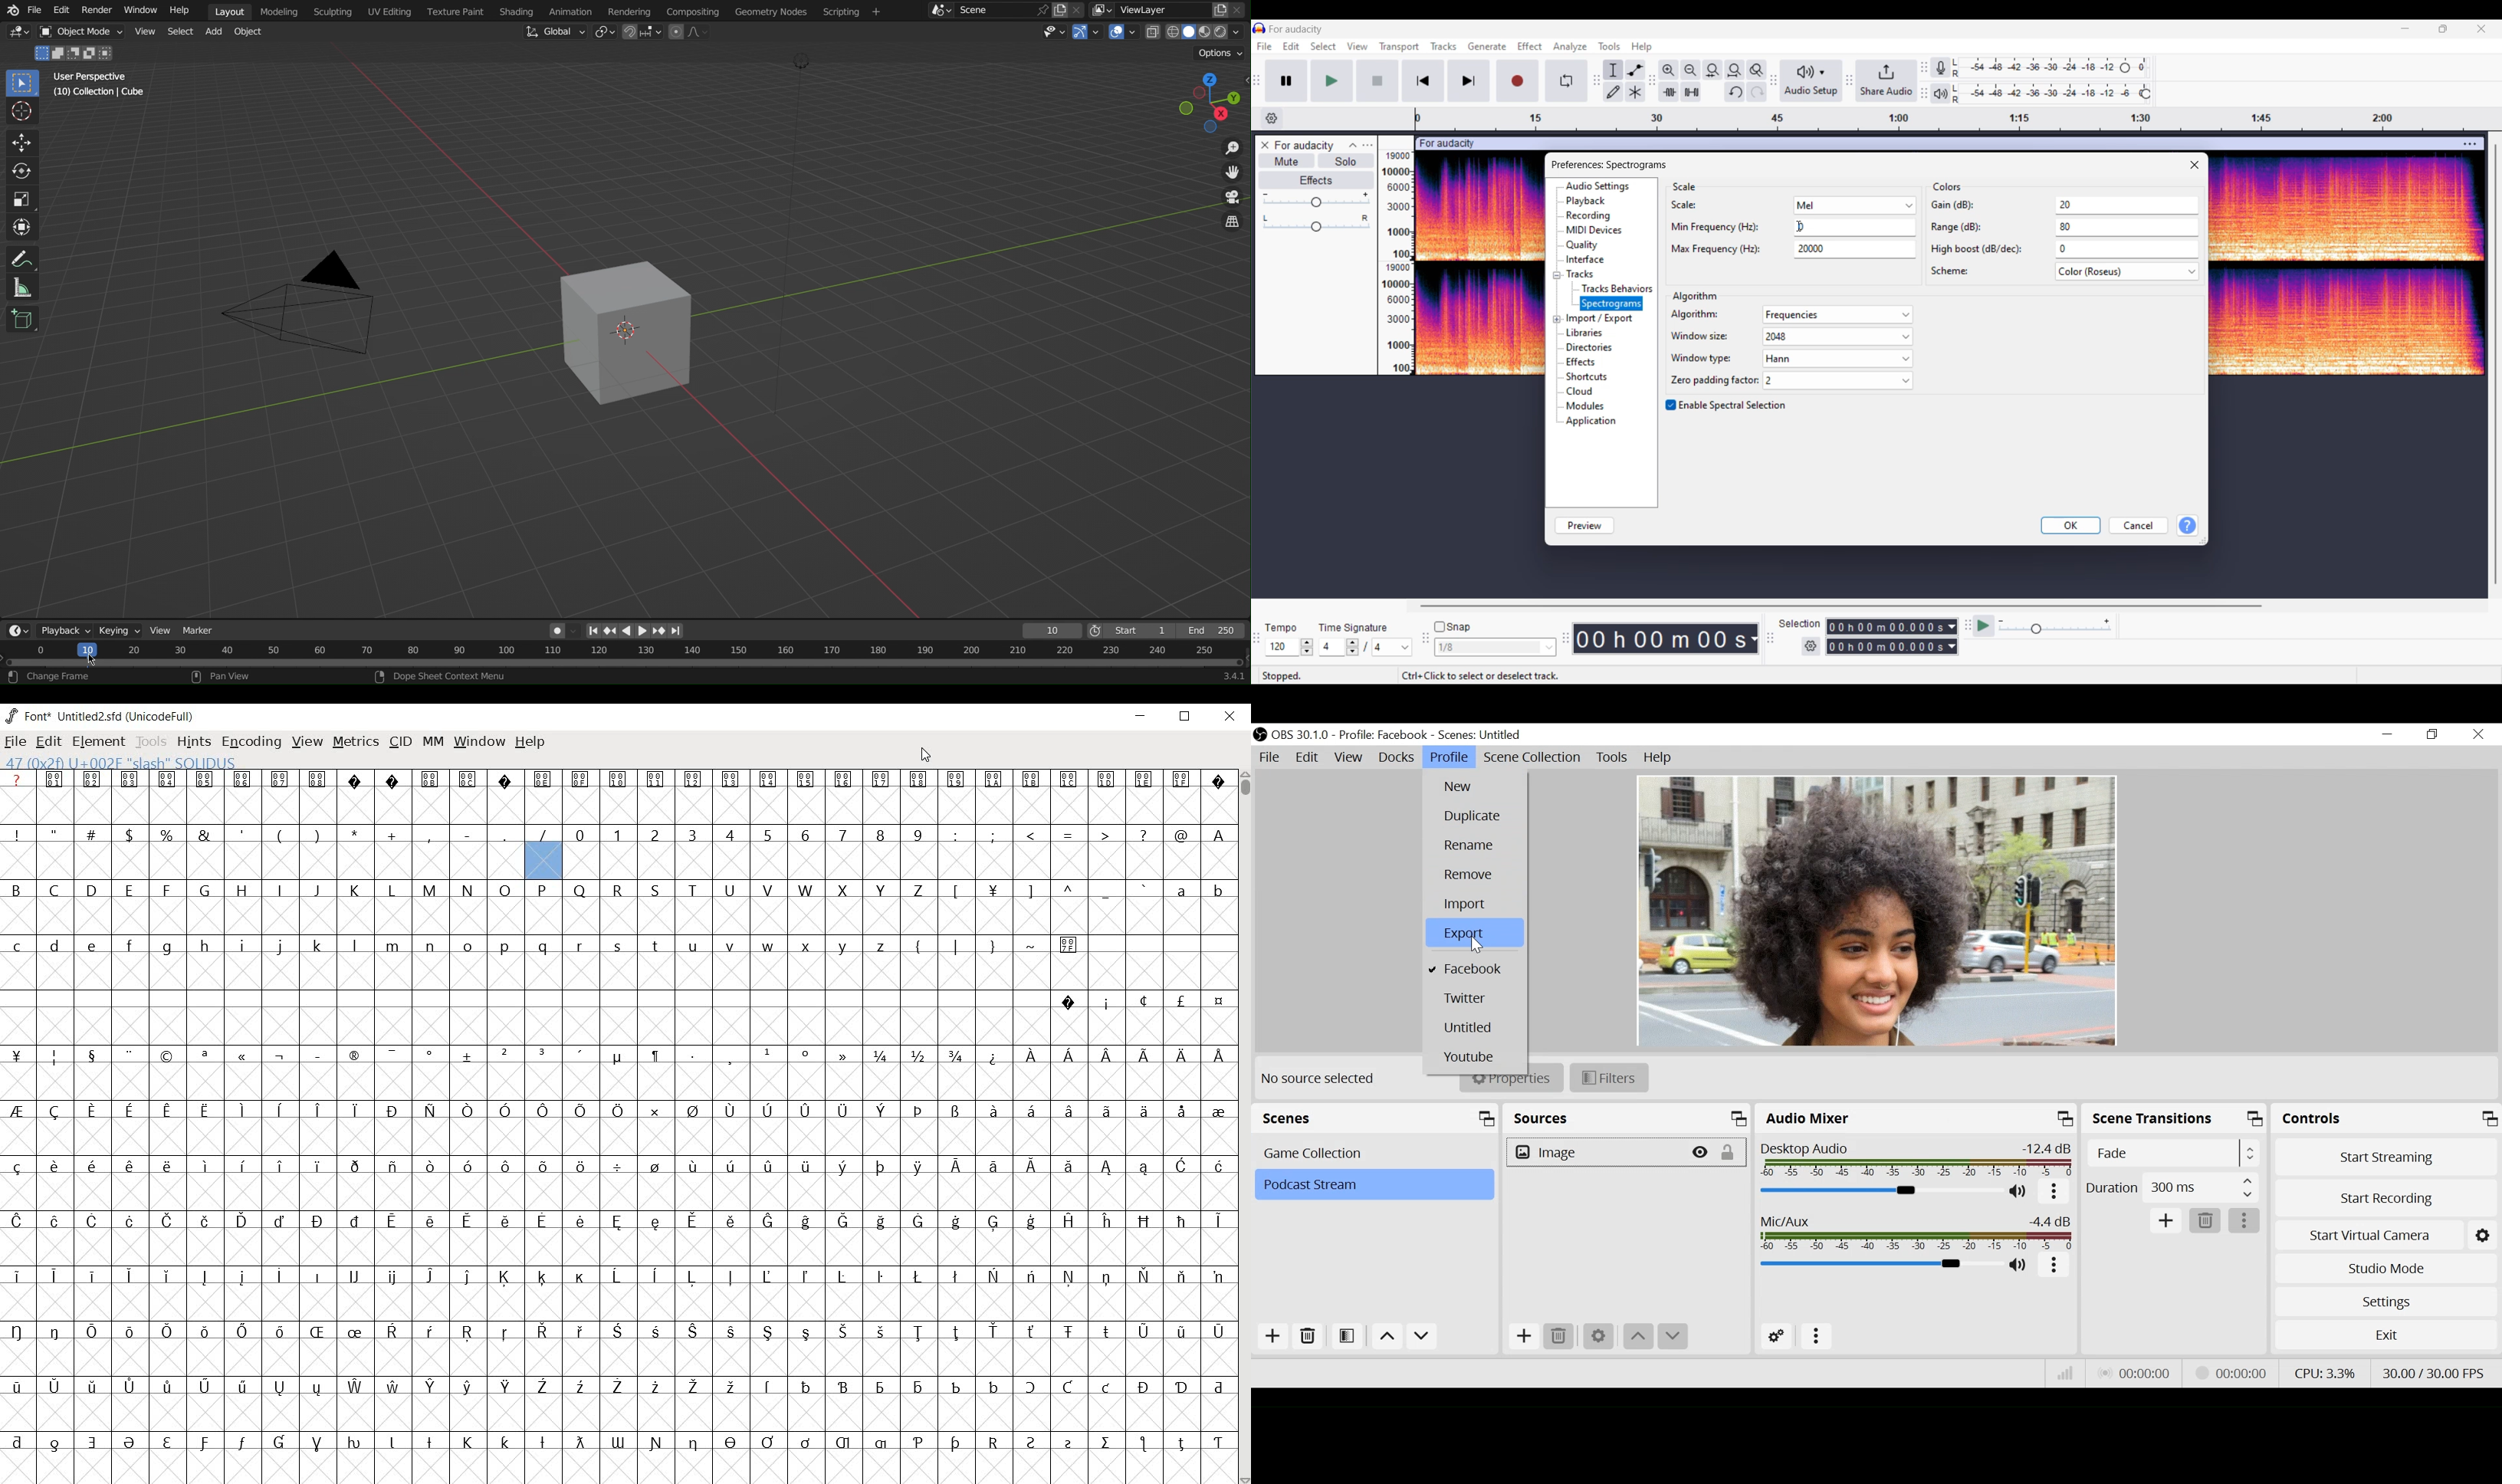 The height and width of the screenshot is (1484, 2520). What do you see at coordinates (2202, 541) in the screenshot?
I see `Change dimension` at bounding box center [2202, 541].